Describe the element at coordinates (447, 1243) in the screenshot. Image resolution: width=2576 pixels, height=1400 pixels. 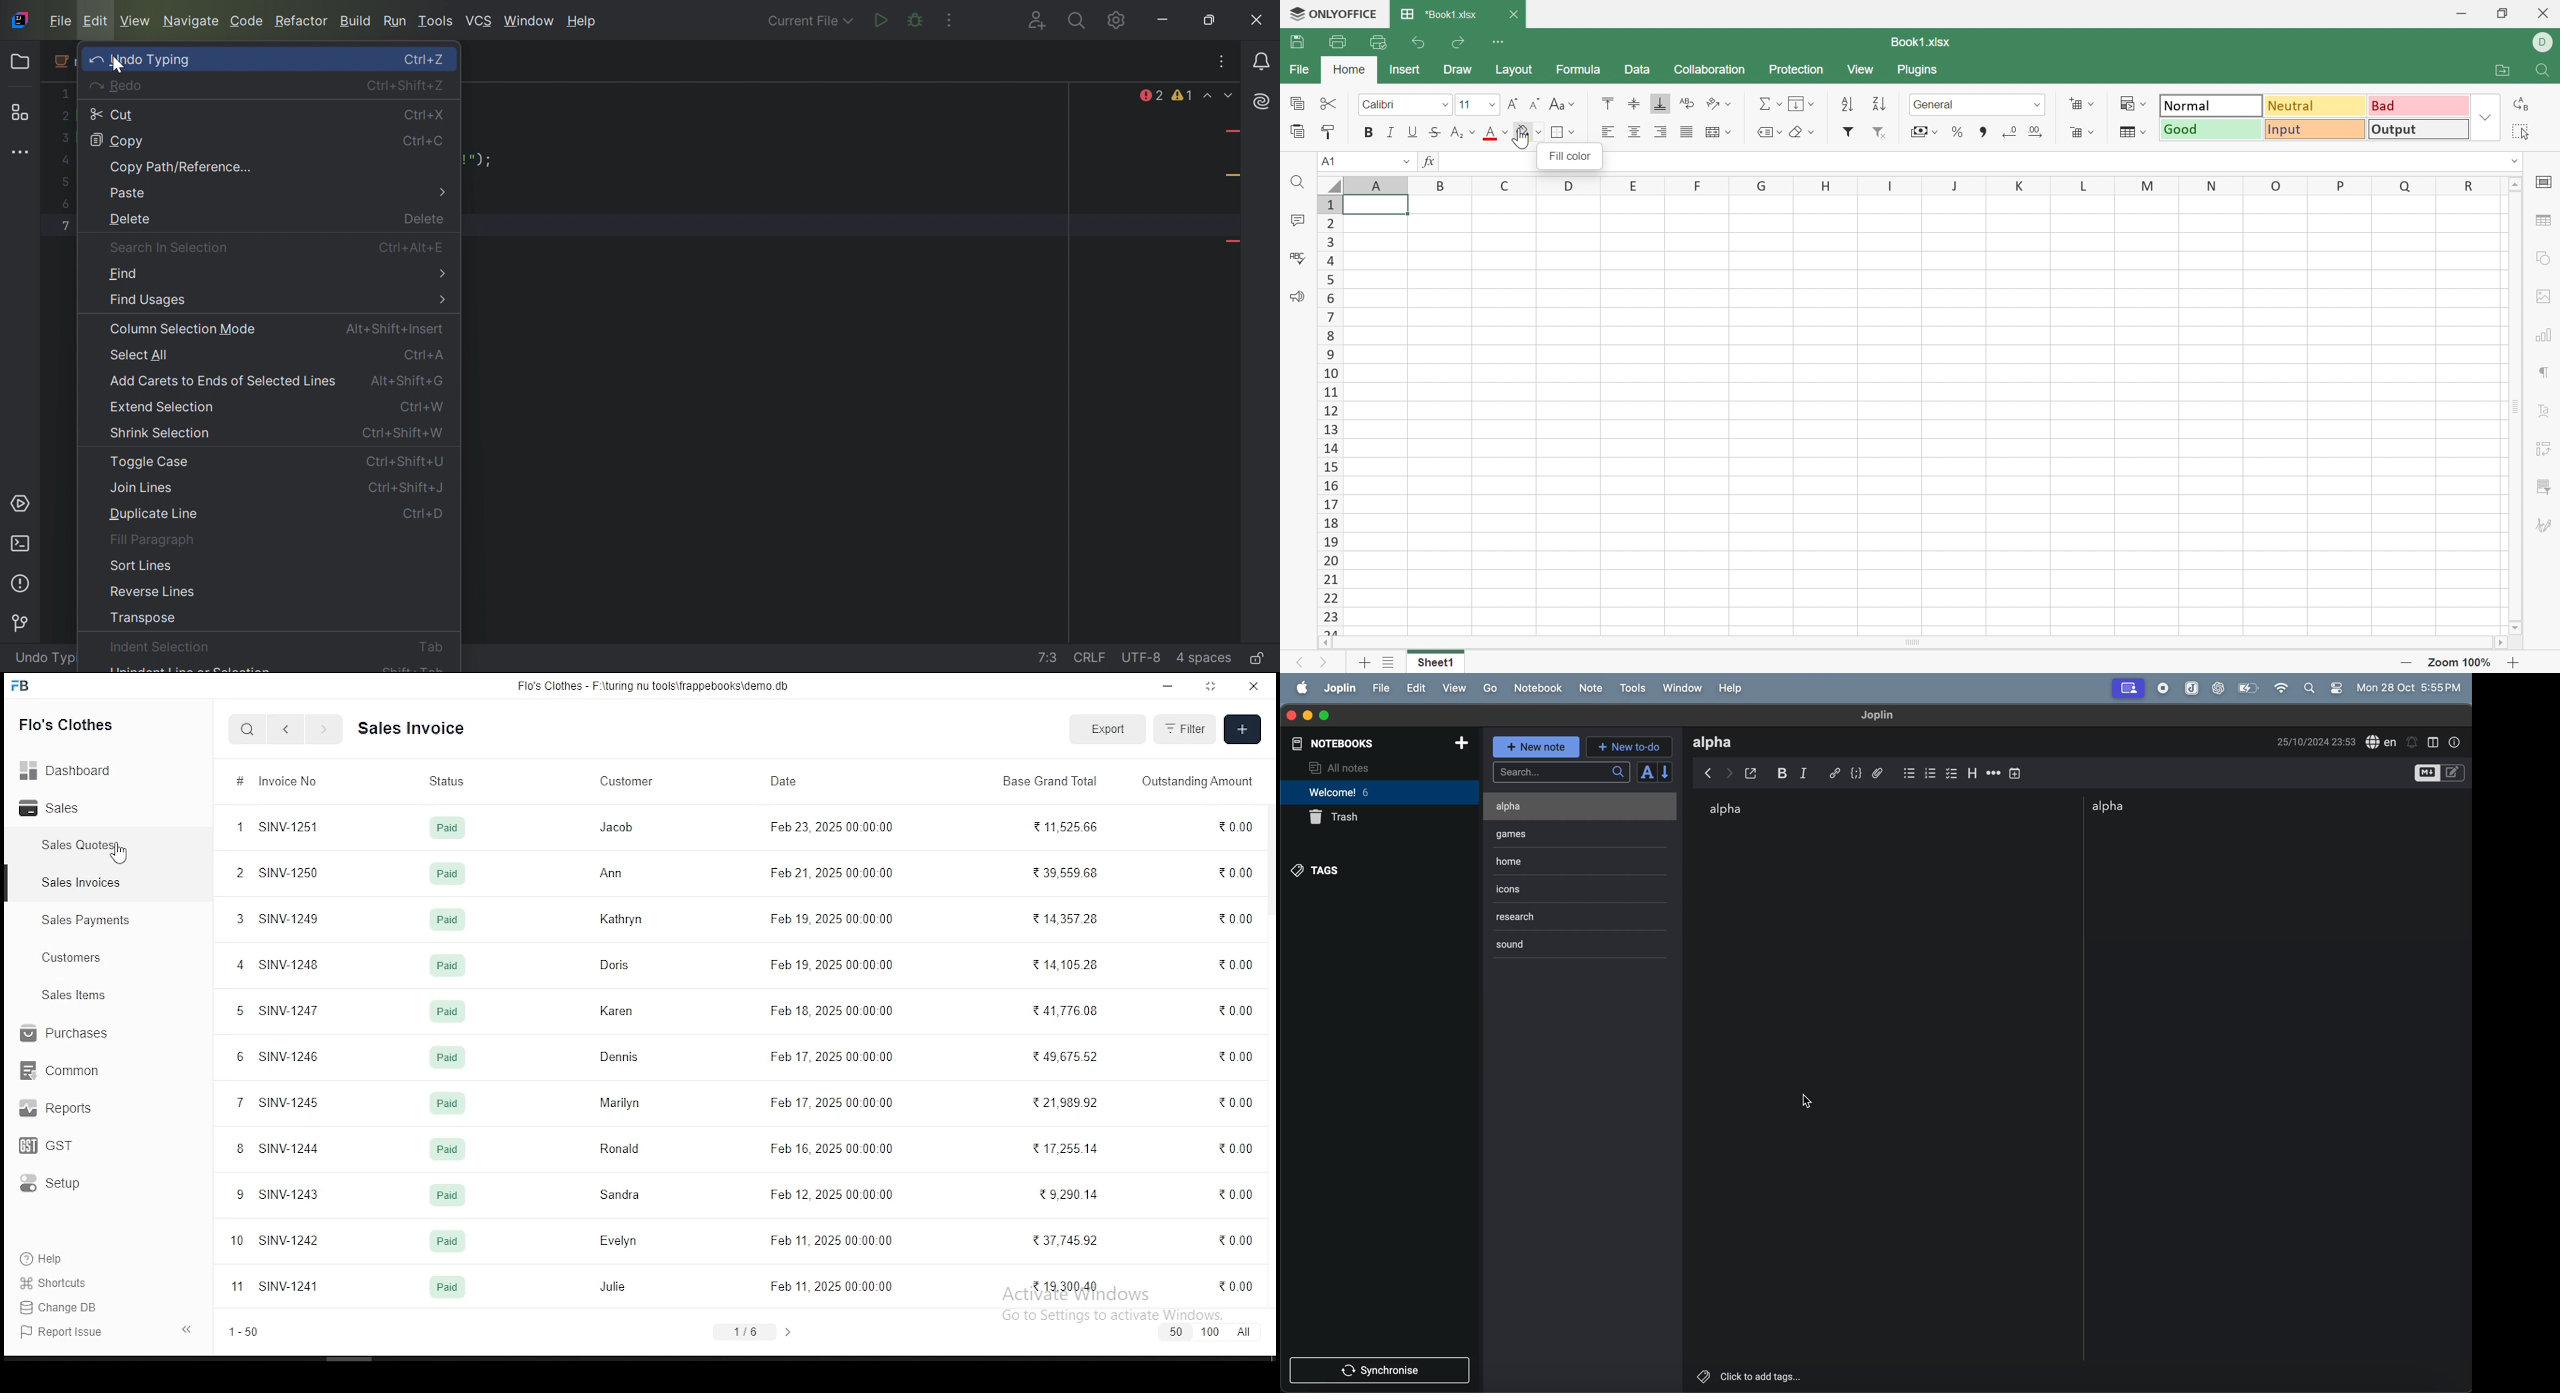
I see `paid` at that location.